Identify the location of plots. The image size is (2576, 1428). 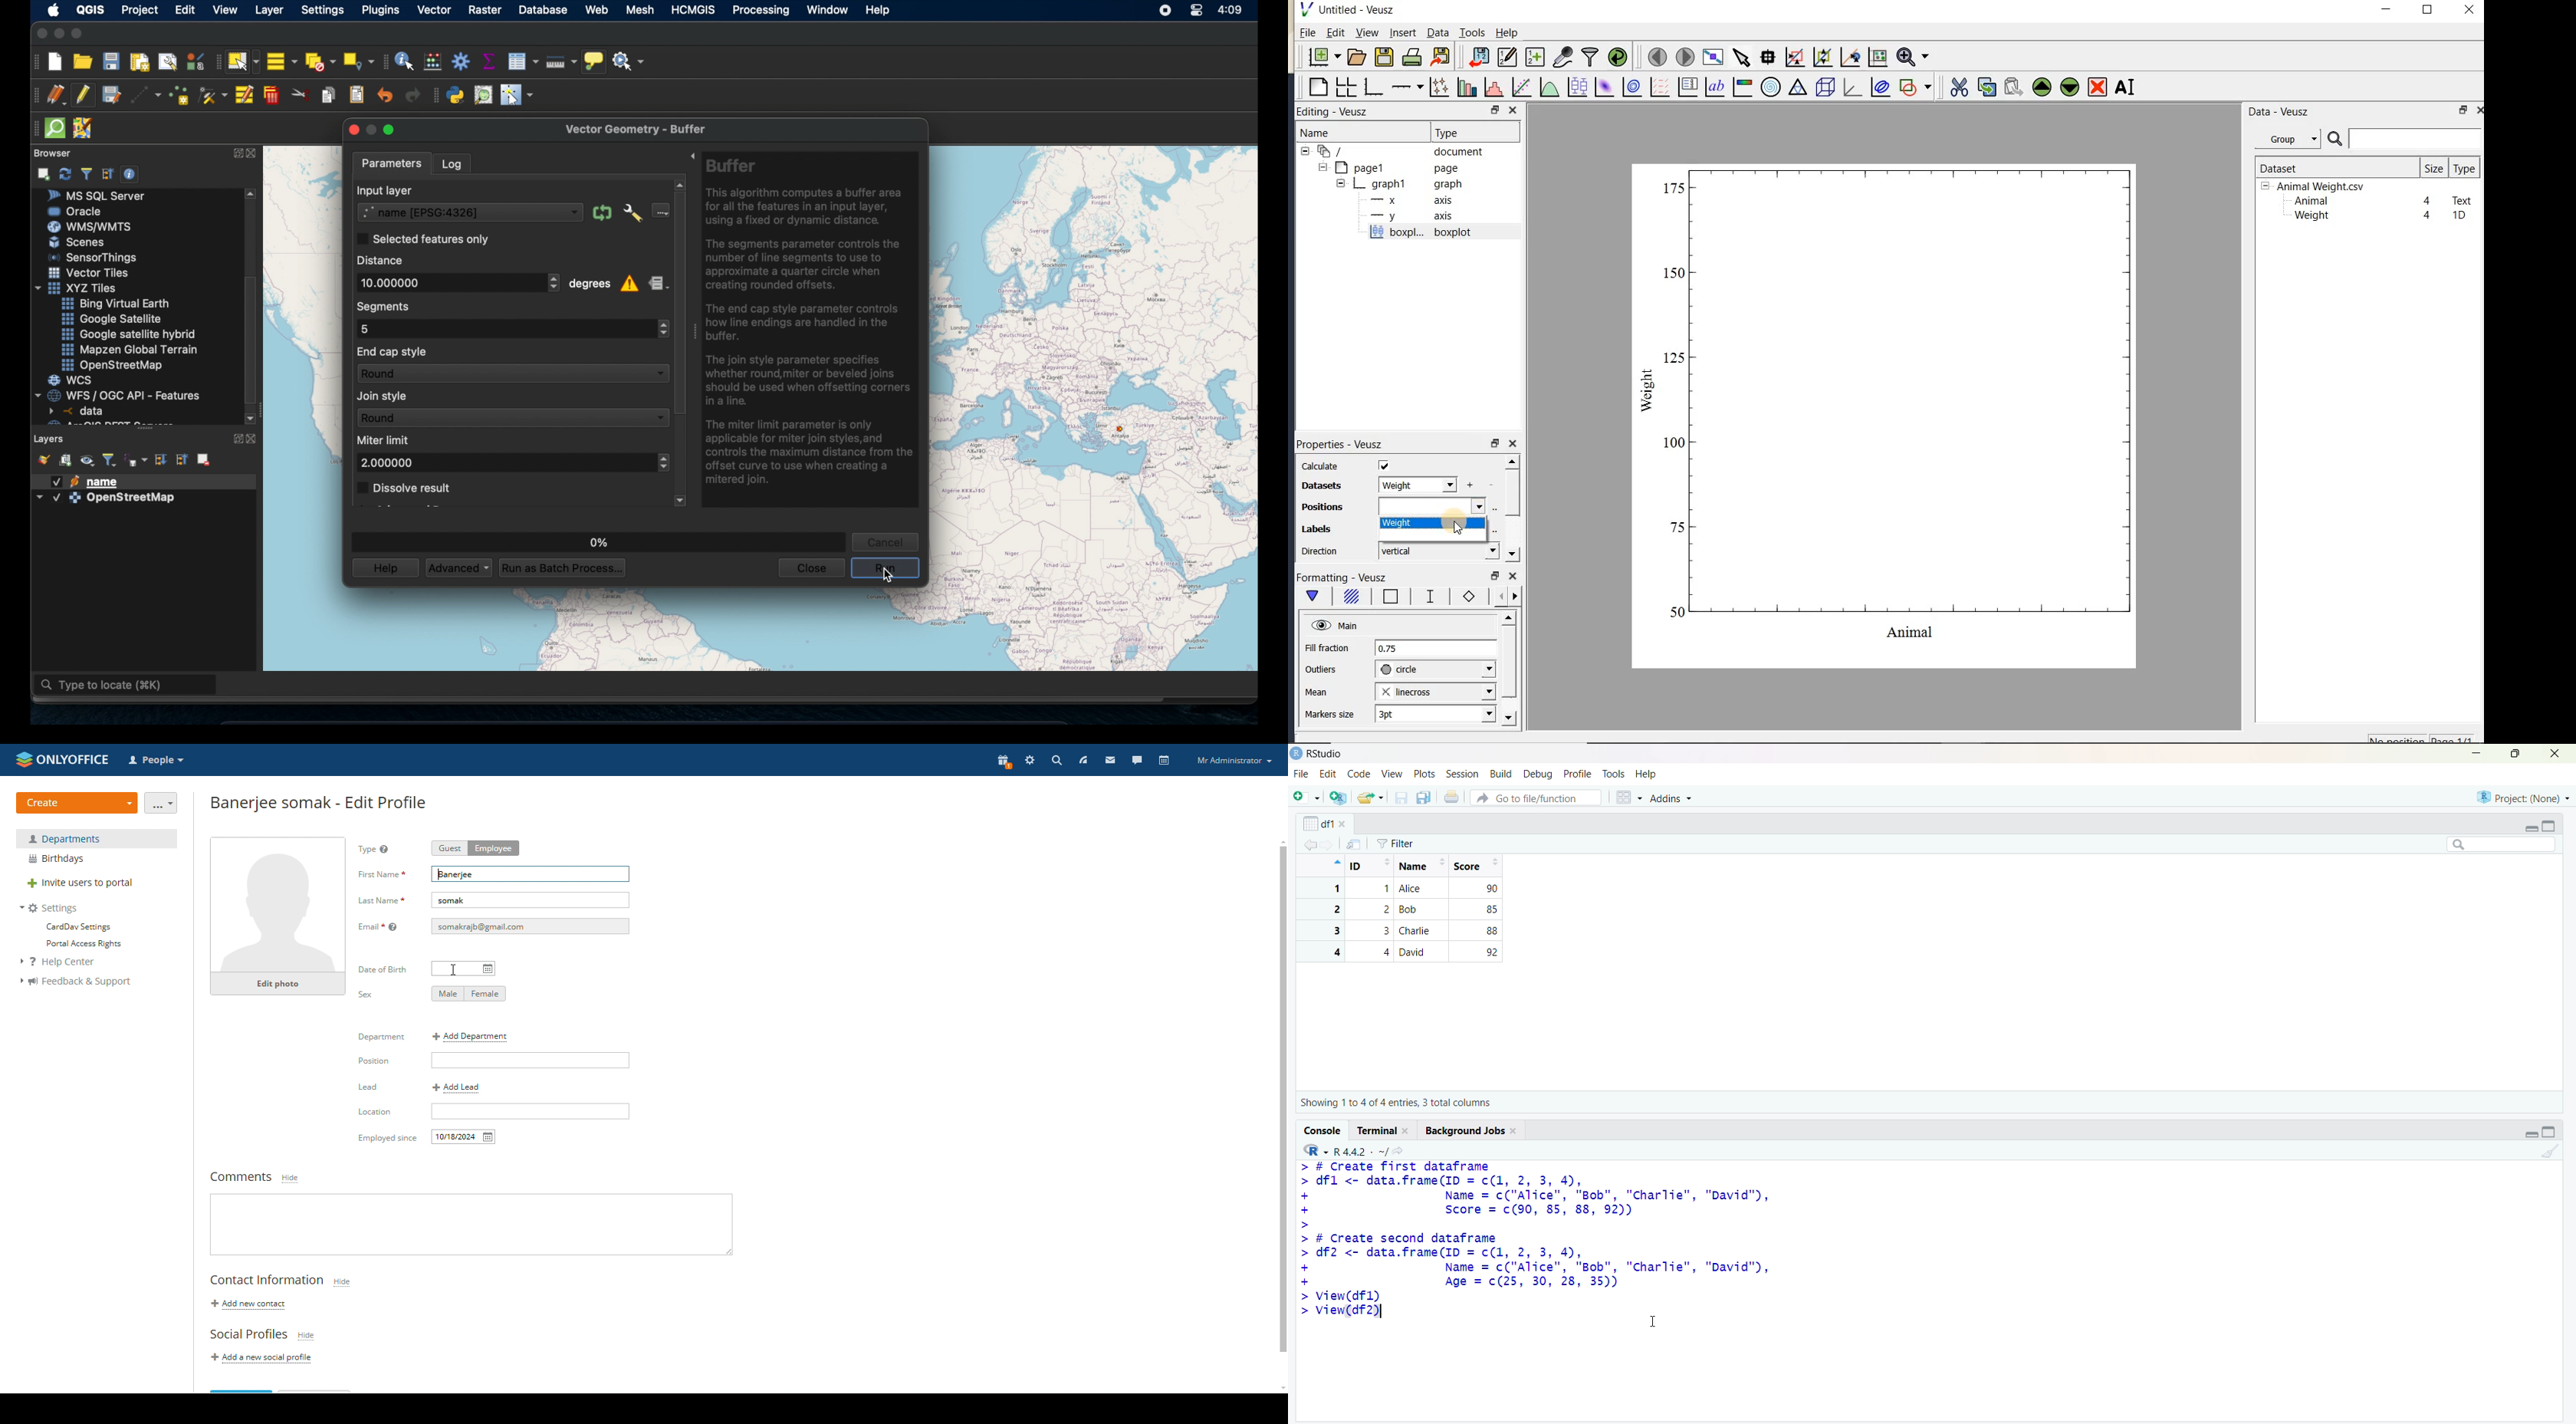
(1426, 775).